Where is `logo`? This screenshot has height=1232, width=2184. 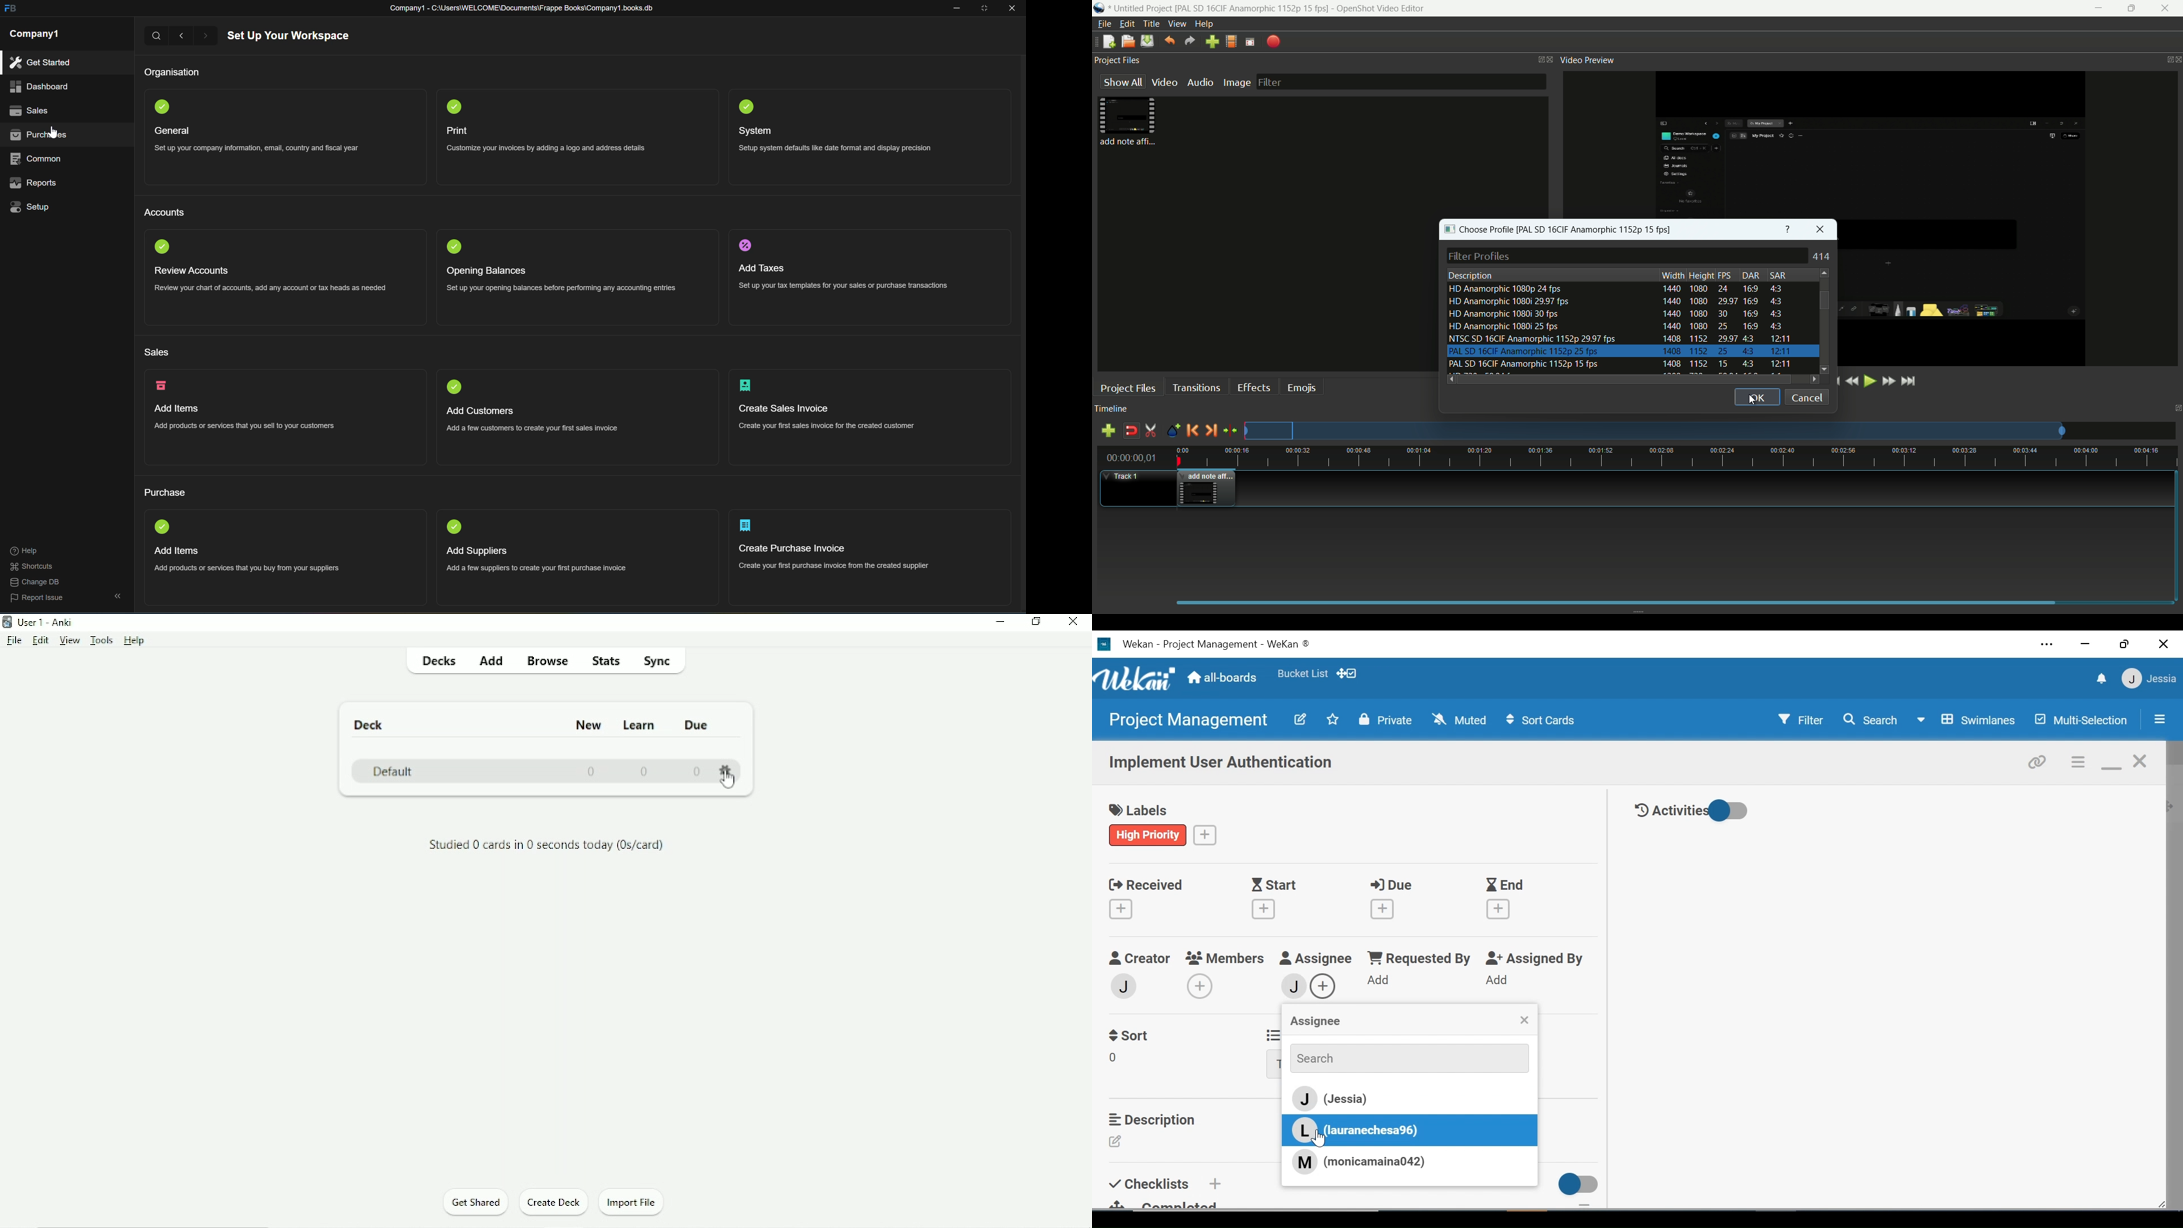 logo is located at coordinates (745, 107).